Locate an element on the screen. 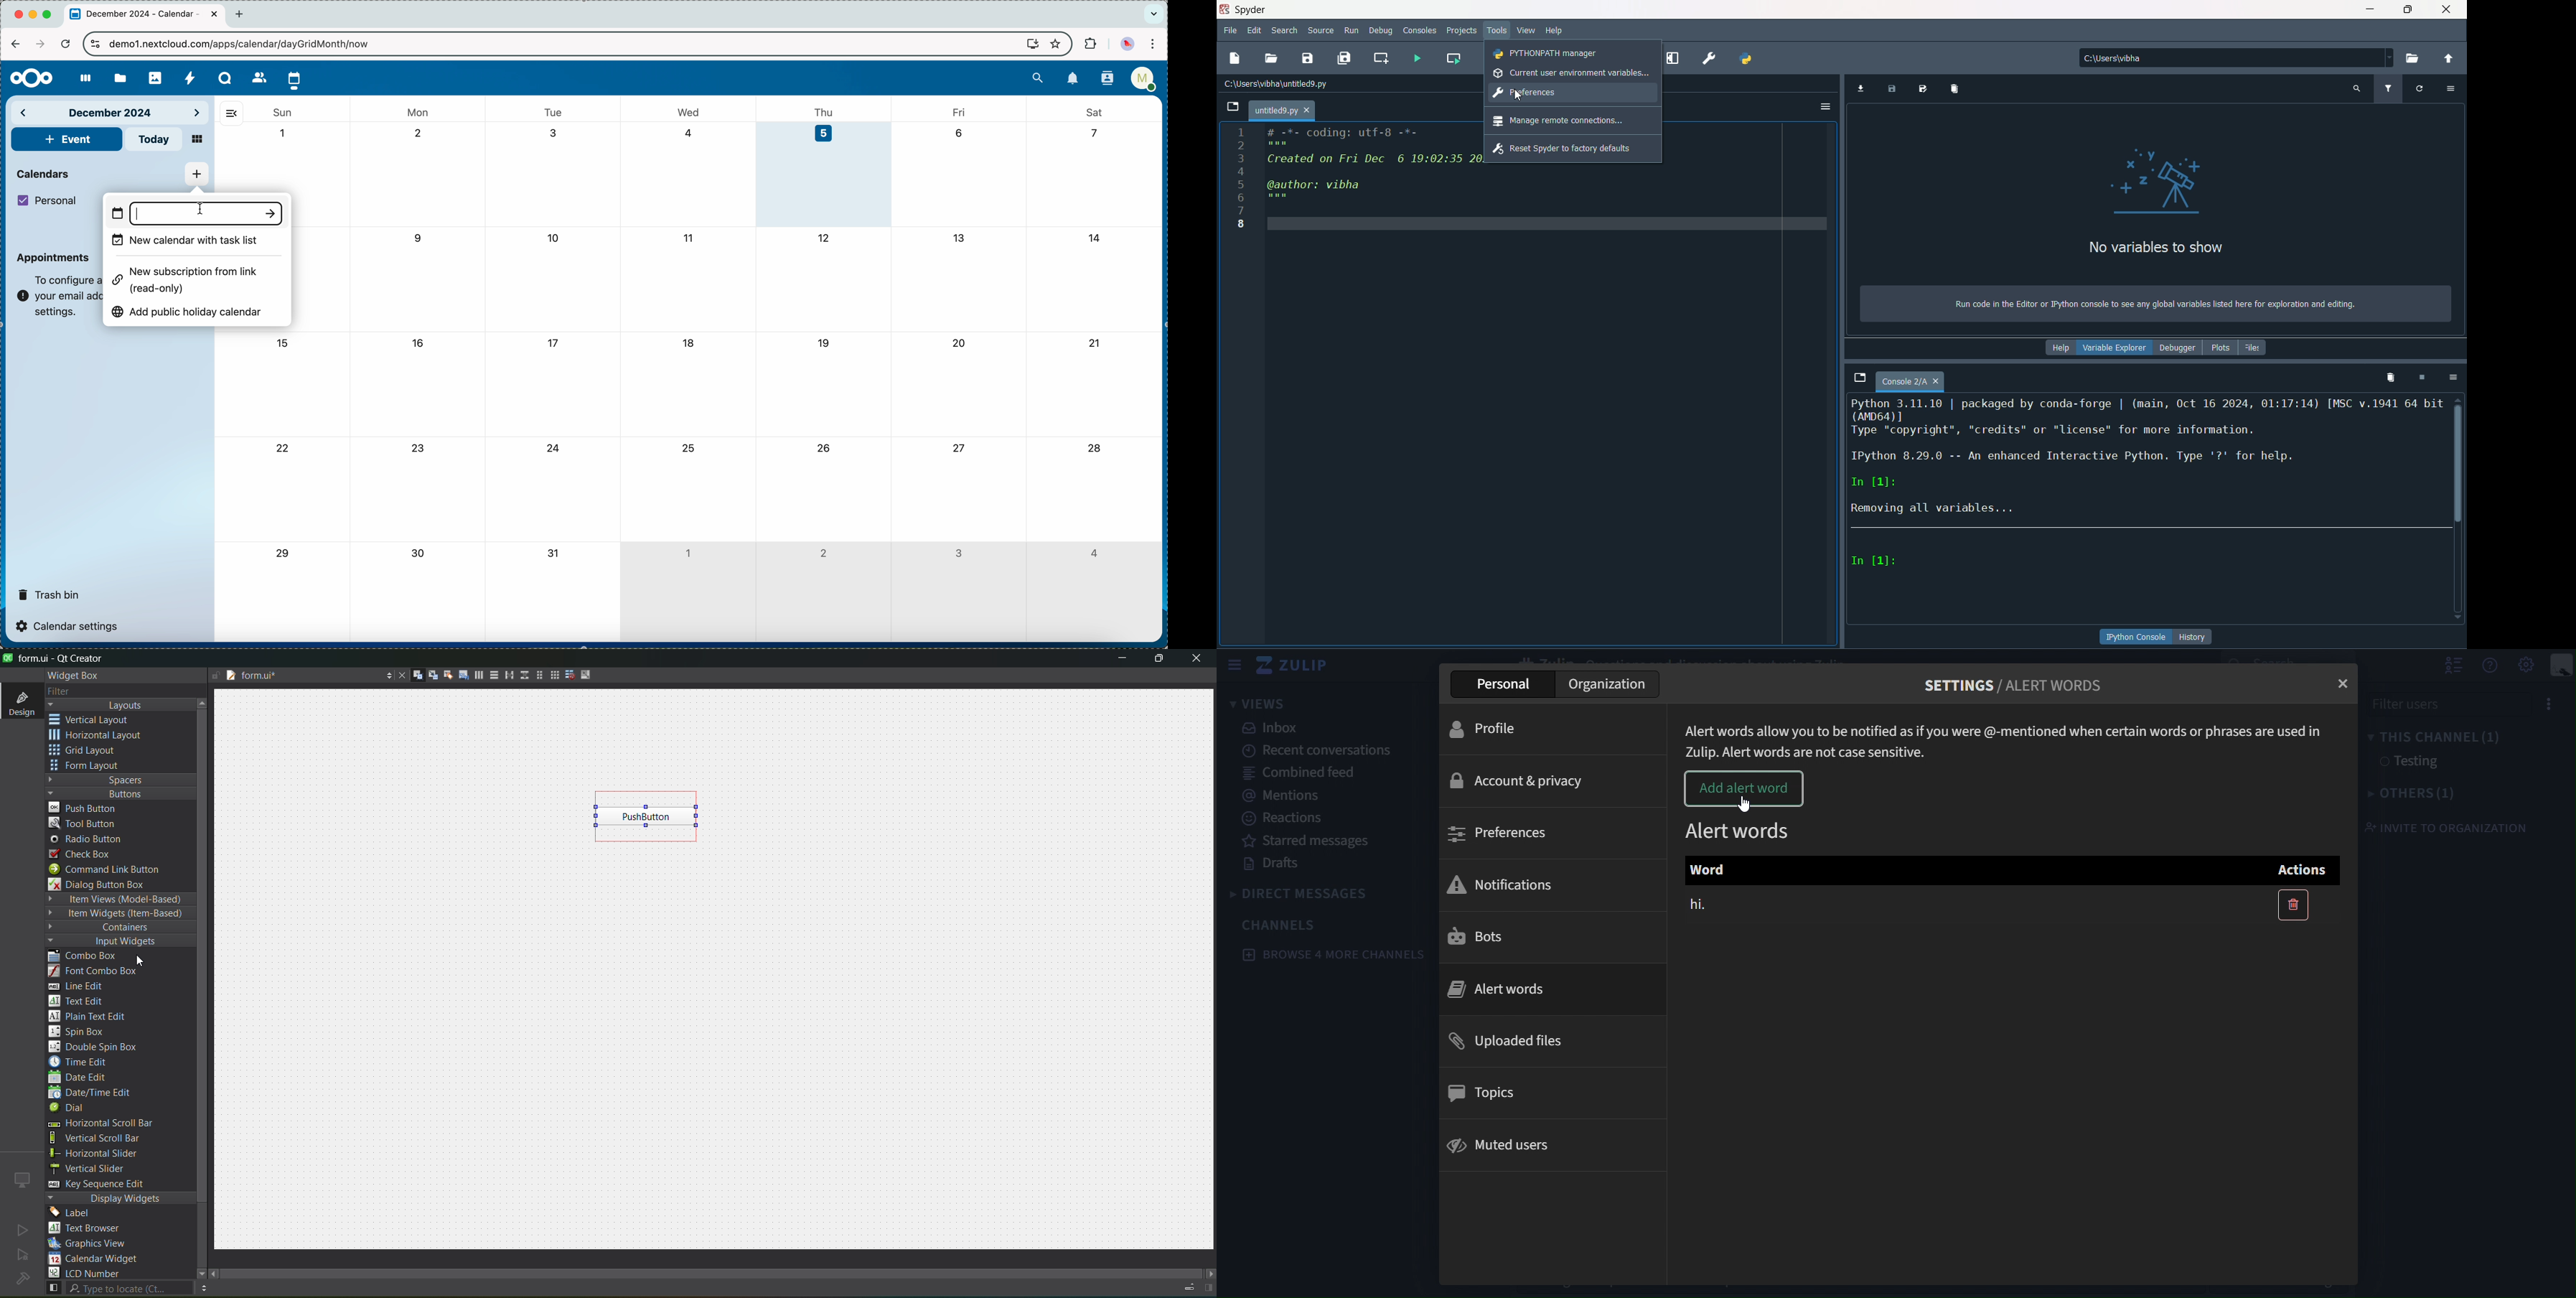 The height and width of the screenshot is (1316, 2576). current variable is located at coordinates (1572, 73).